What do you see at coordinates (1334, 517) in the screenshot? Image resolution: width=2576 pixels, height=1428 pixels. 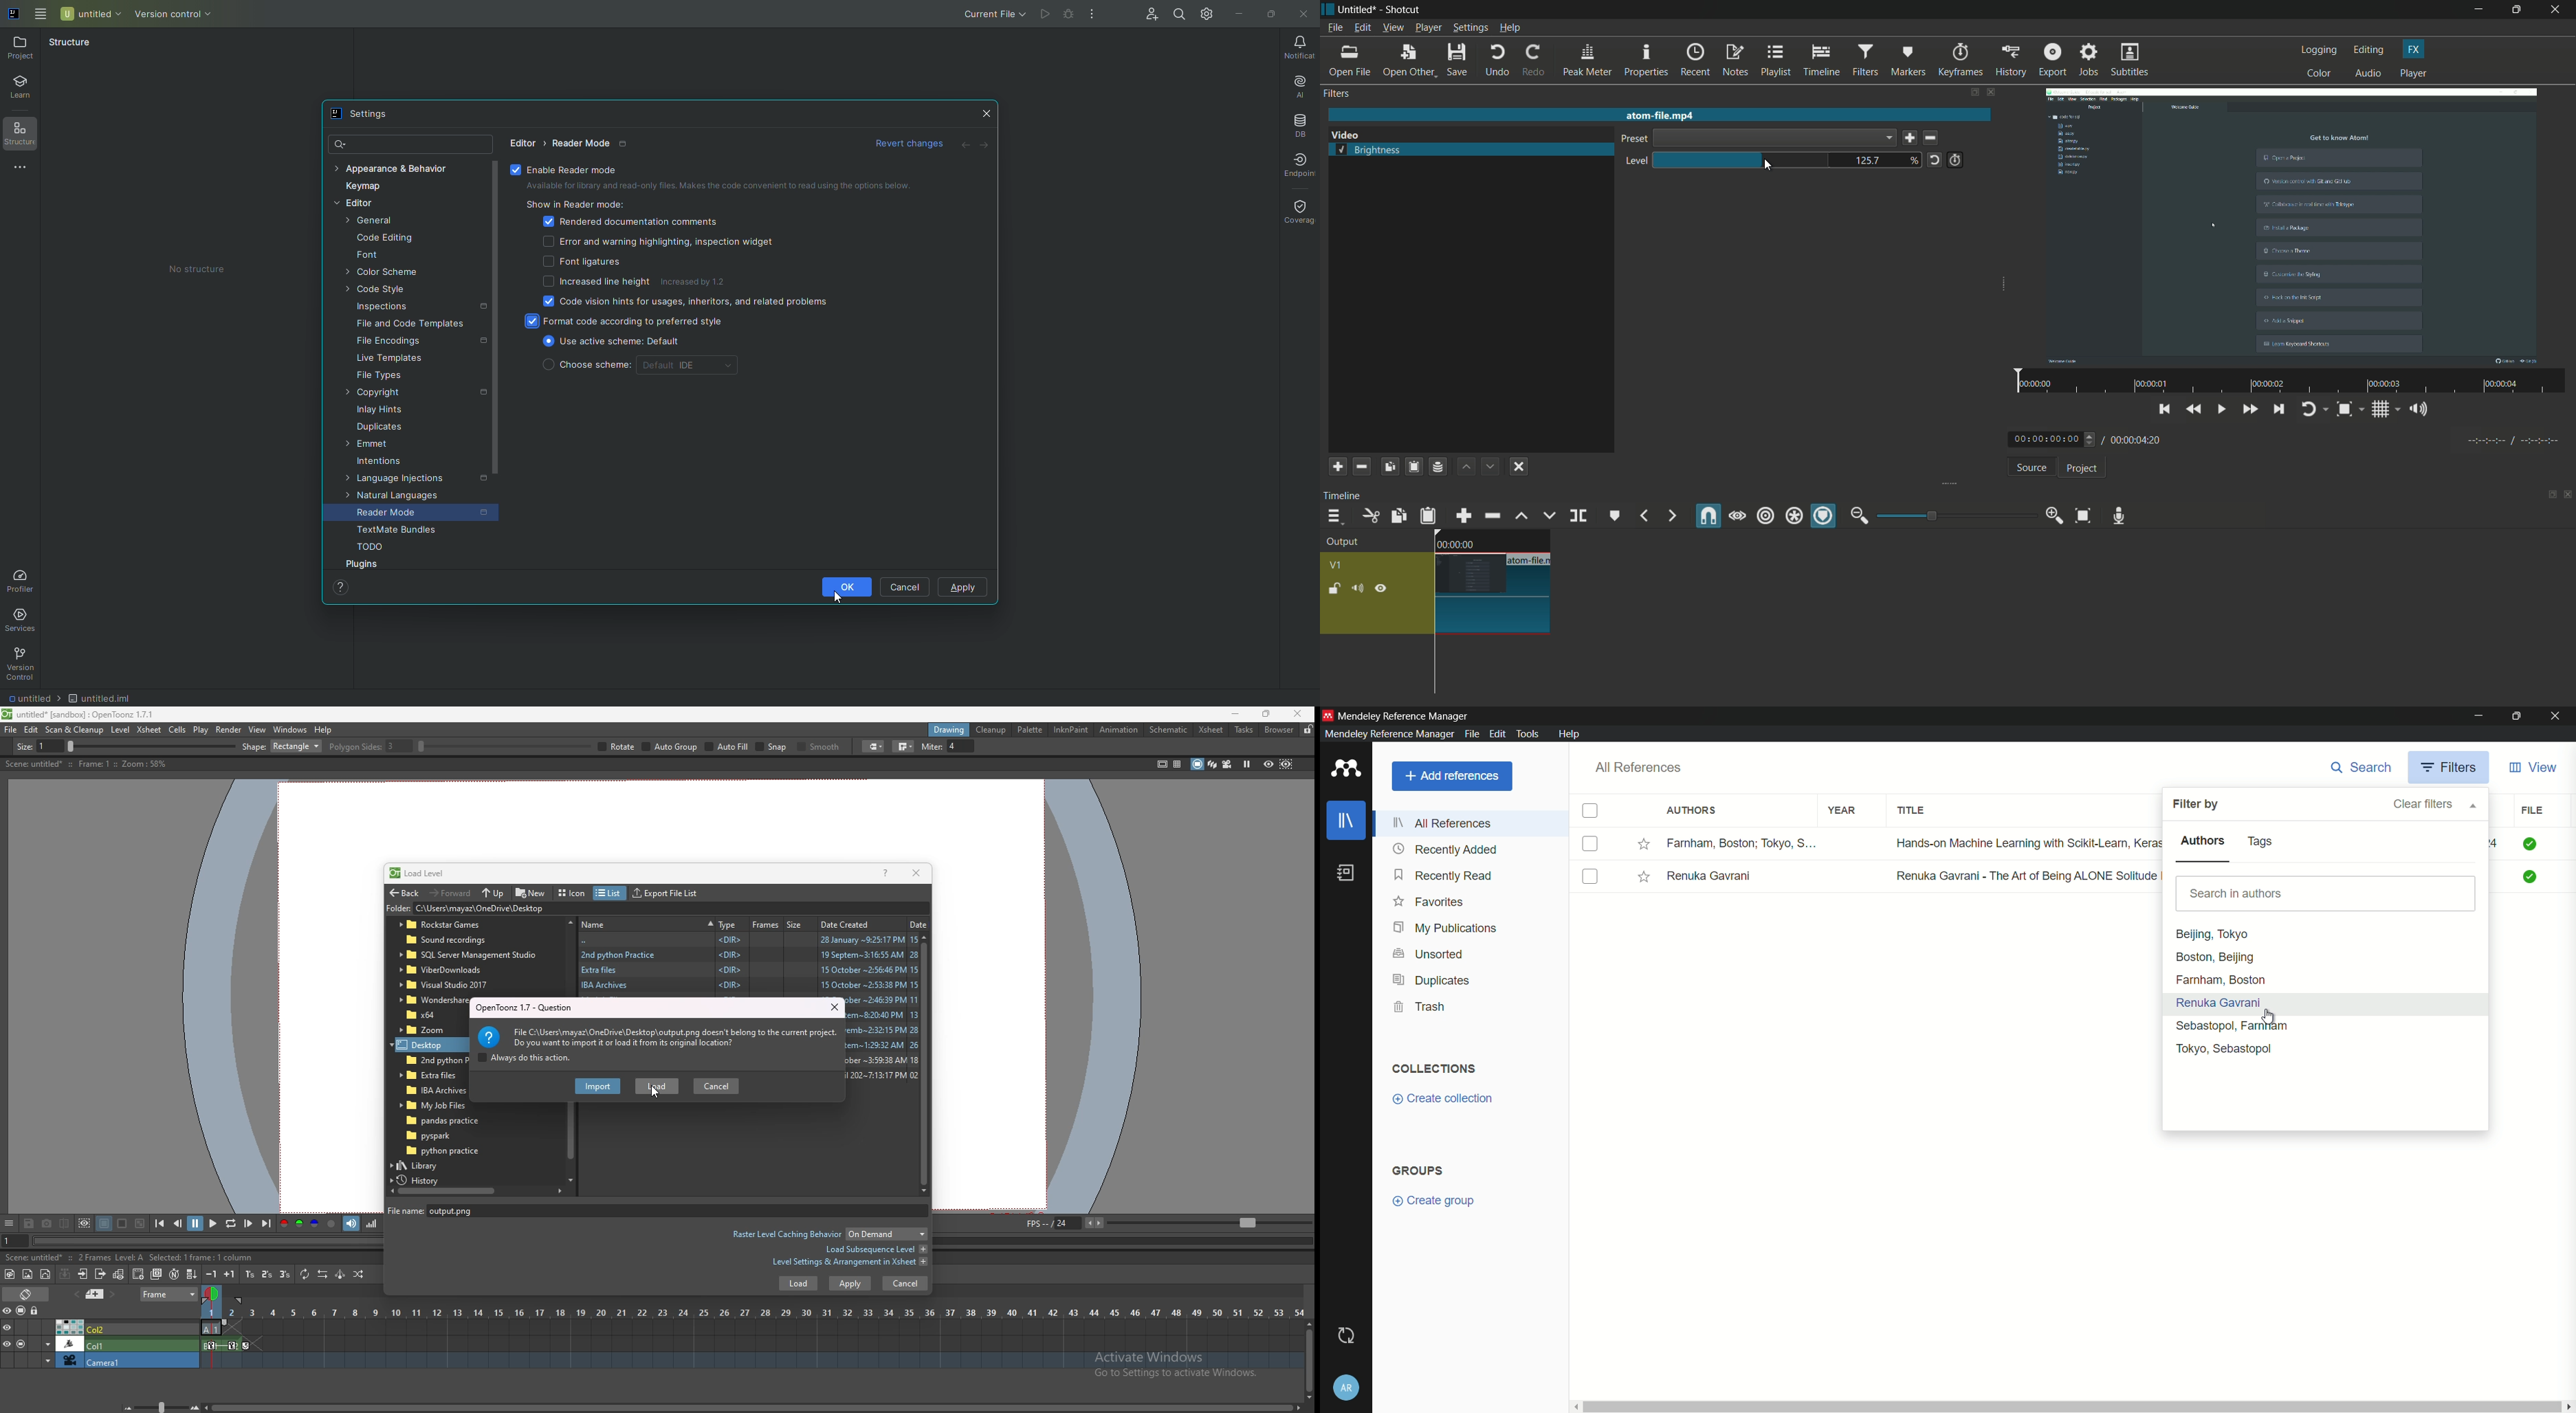 I see `timeline menu` at bounding box center [1334, 517].